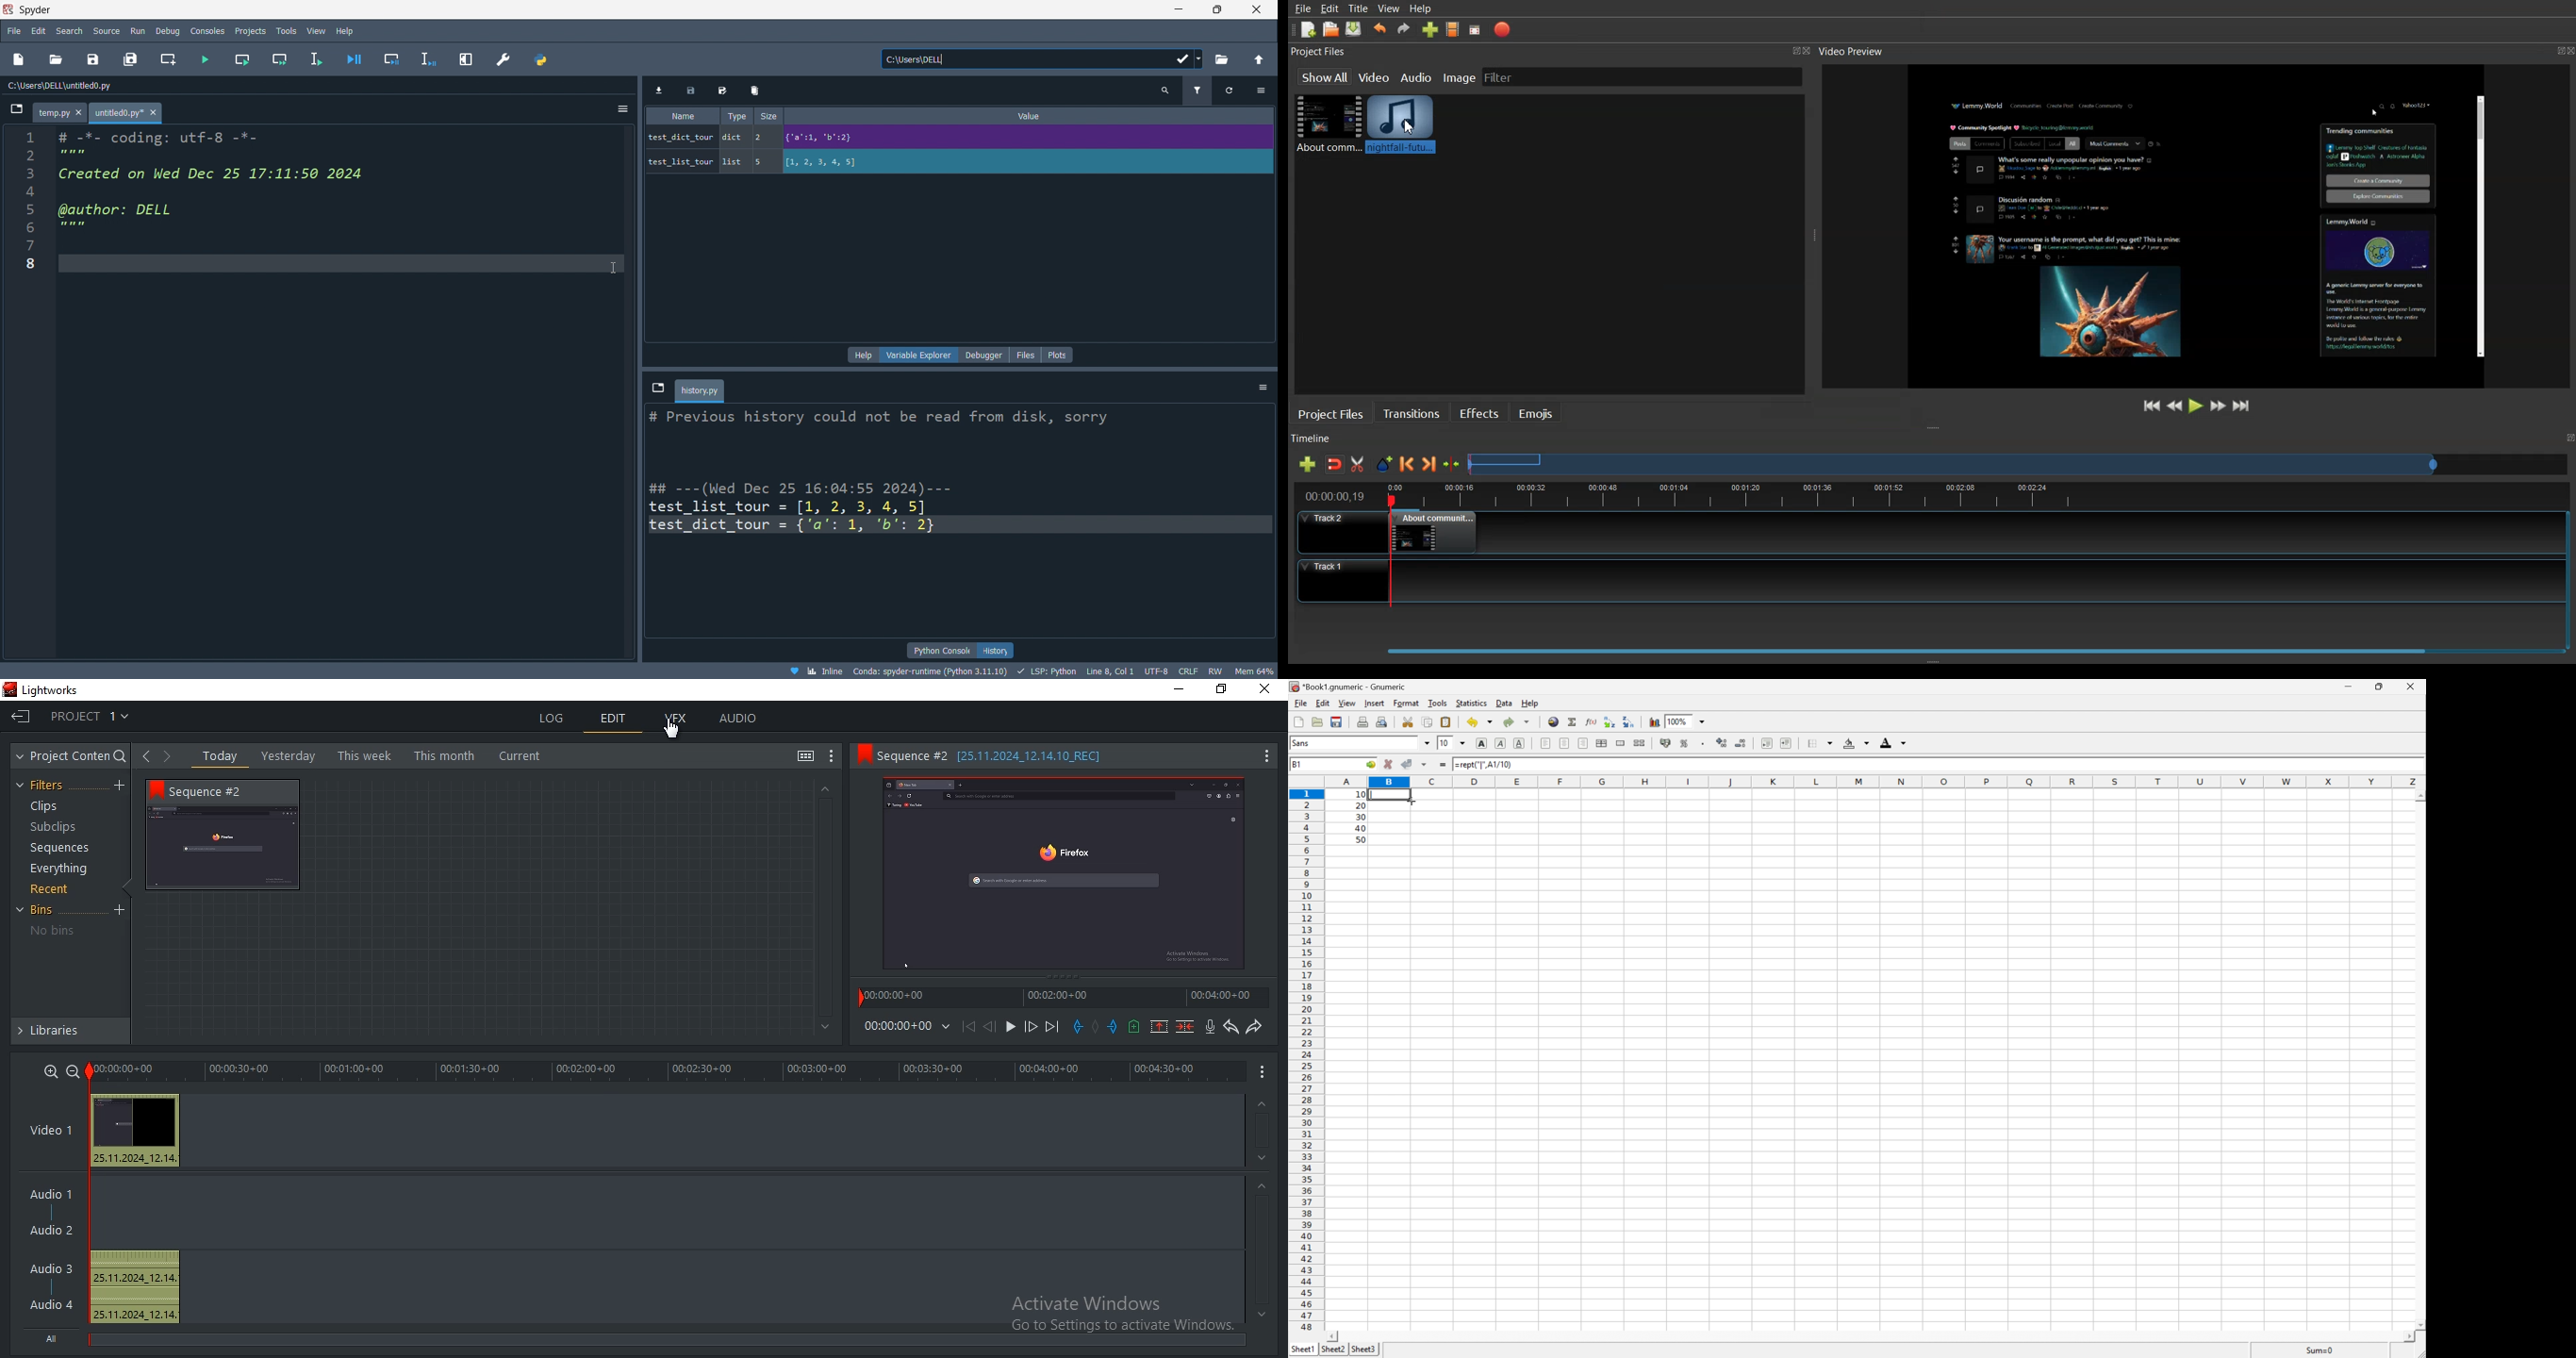 The image size is (2576, 1372). I want to click on variable name, so click(680, 160).